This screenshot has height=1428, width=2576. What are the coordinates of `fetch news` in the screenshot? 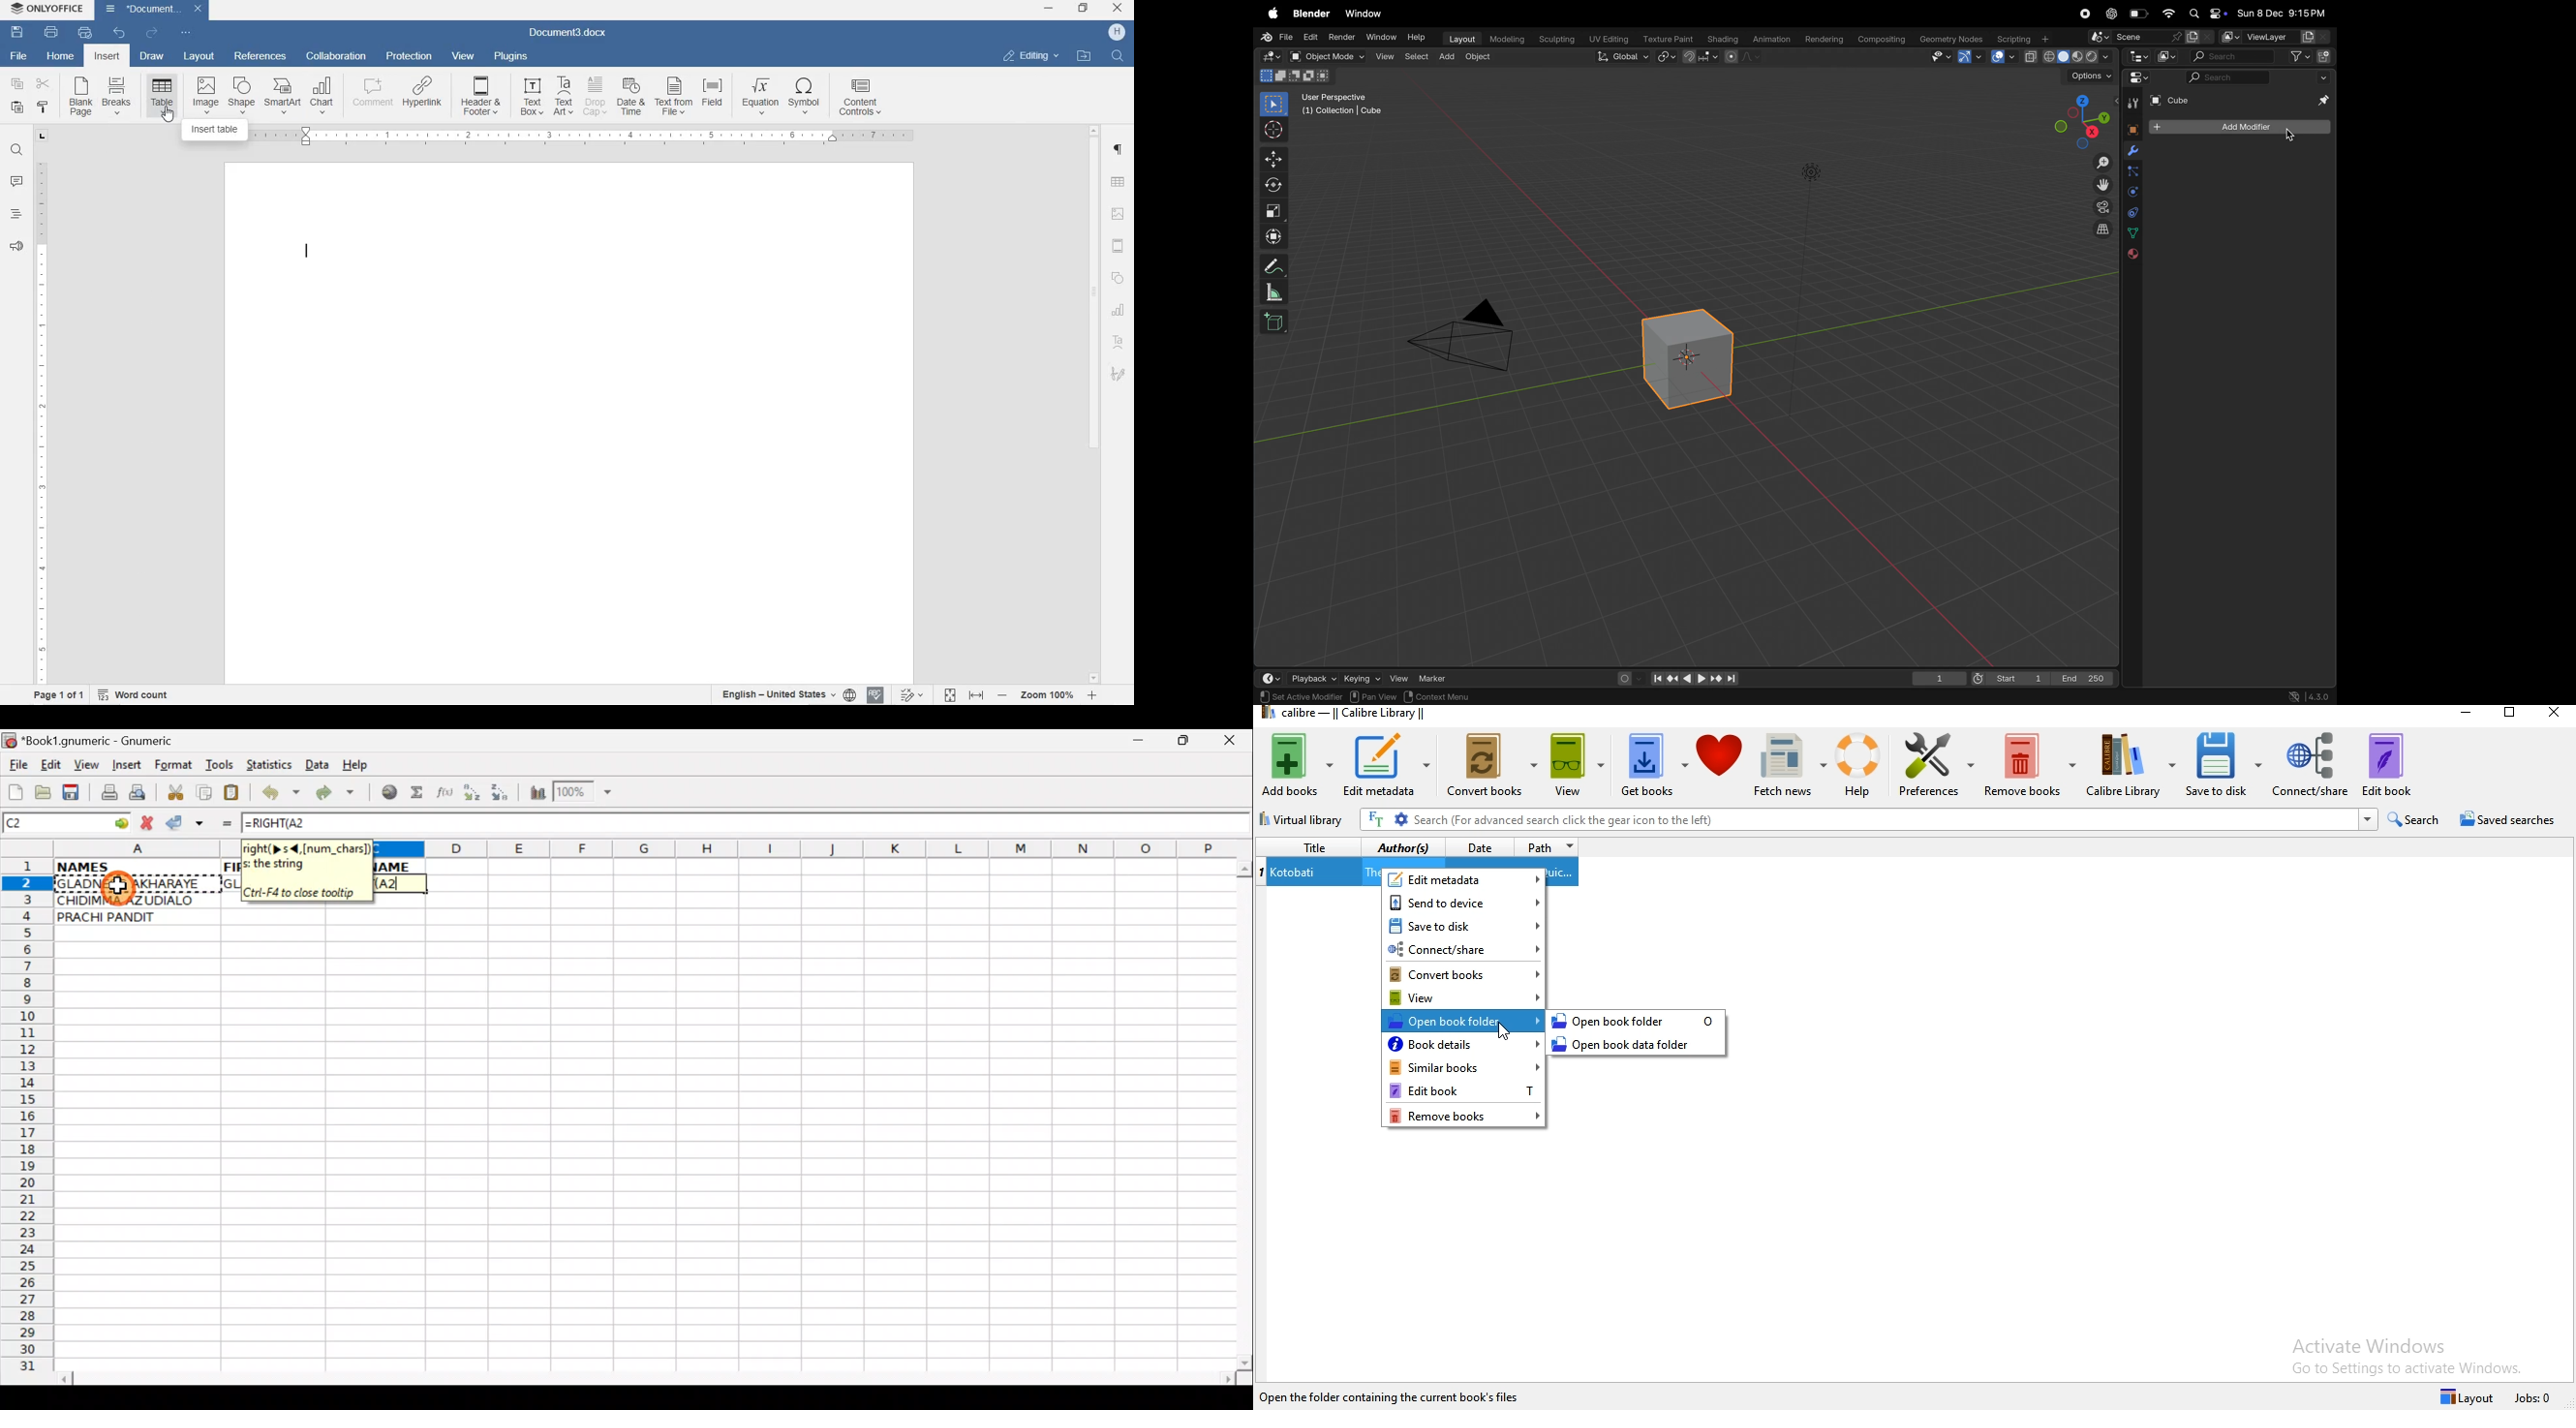 It's located at (1784, 767).